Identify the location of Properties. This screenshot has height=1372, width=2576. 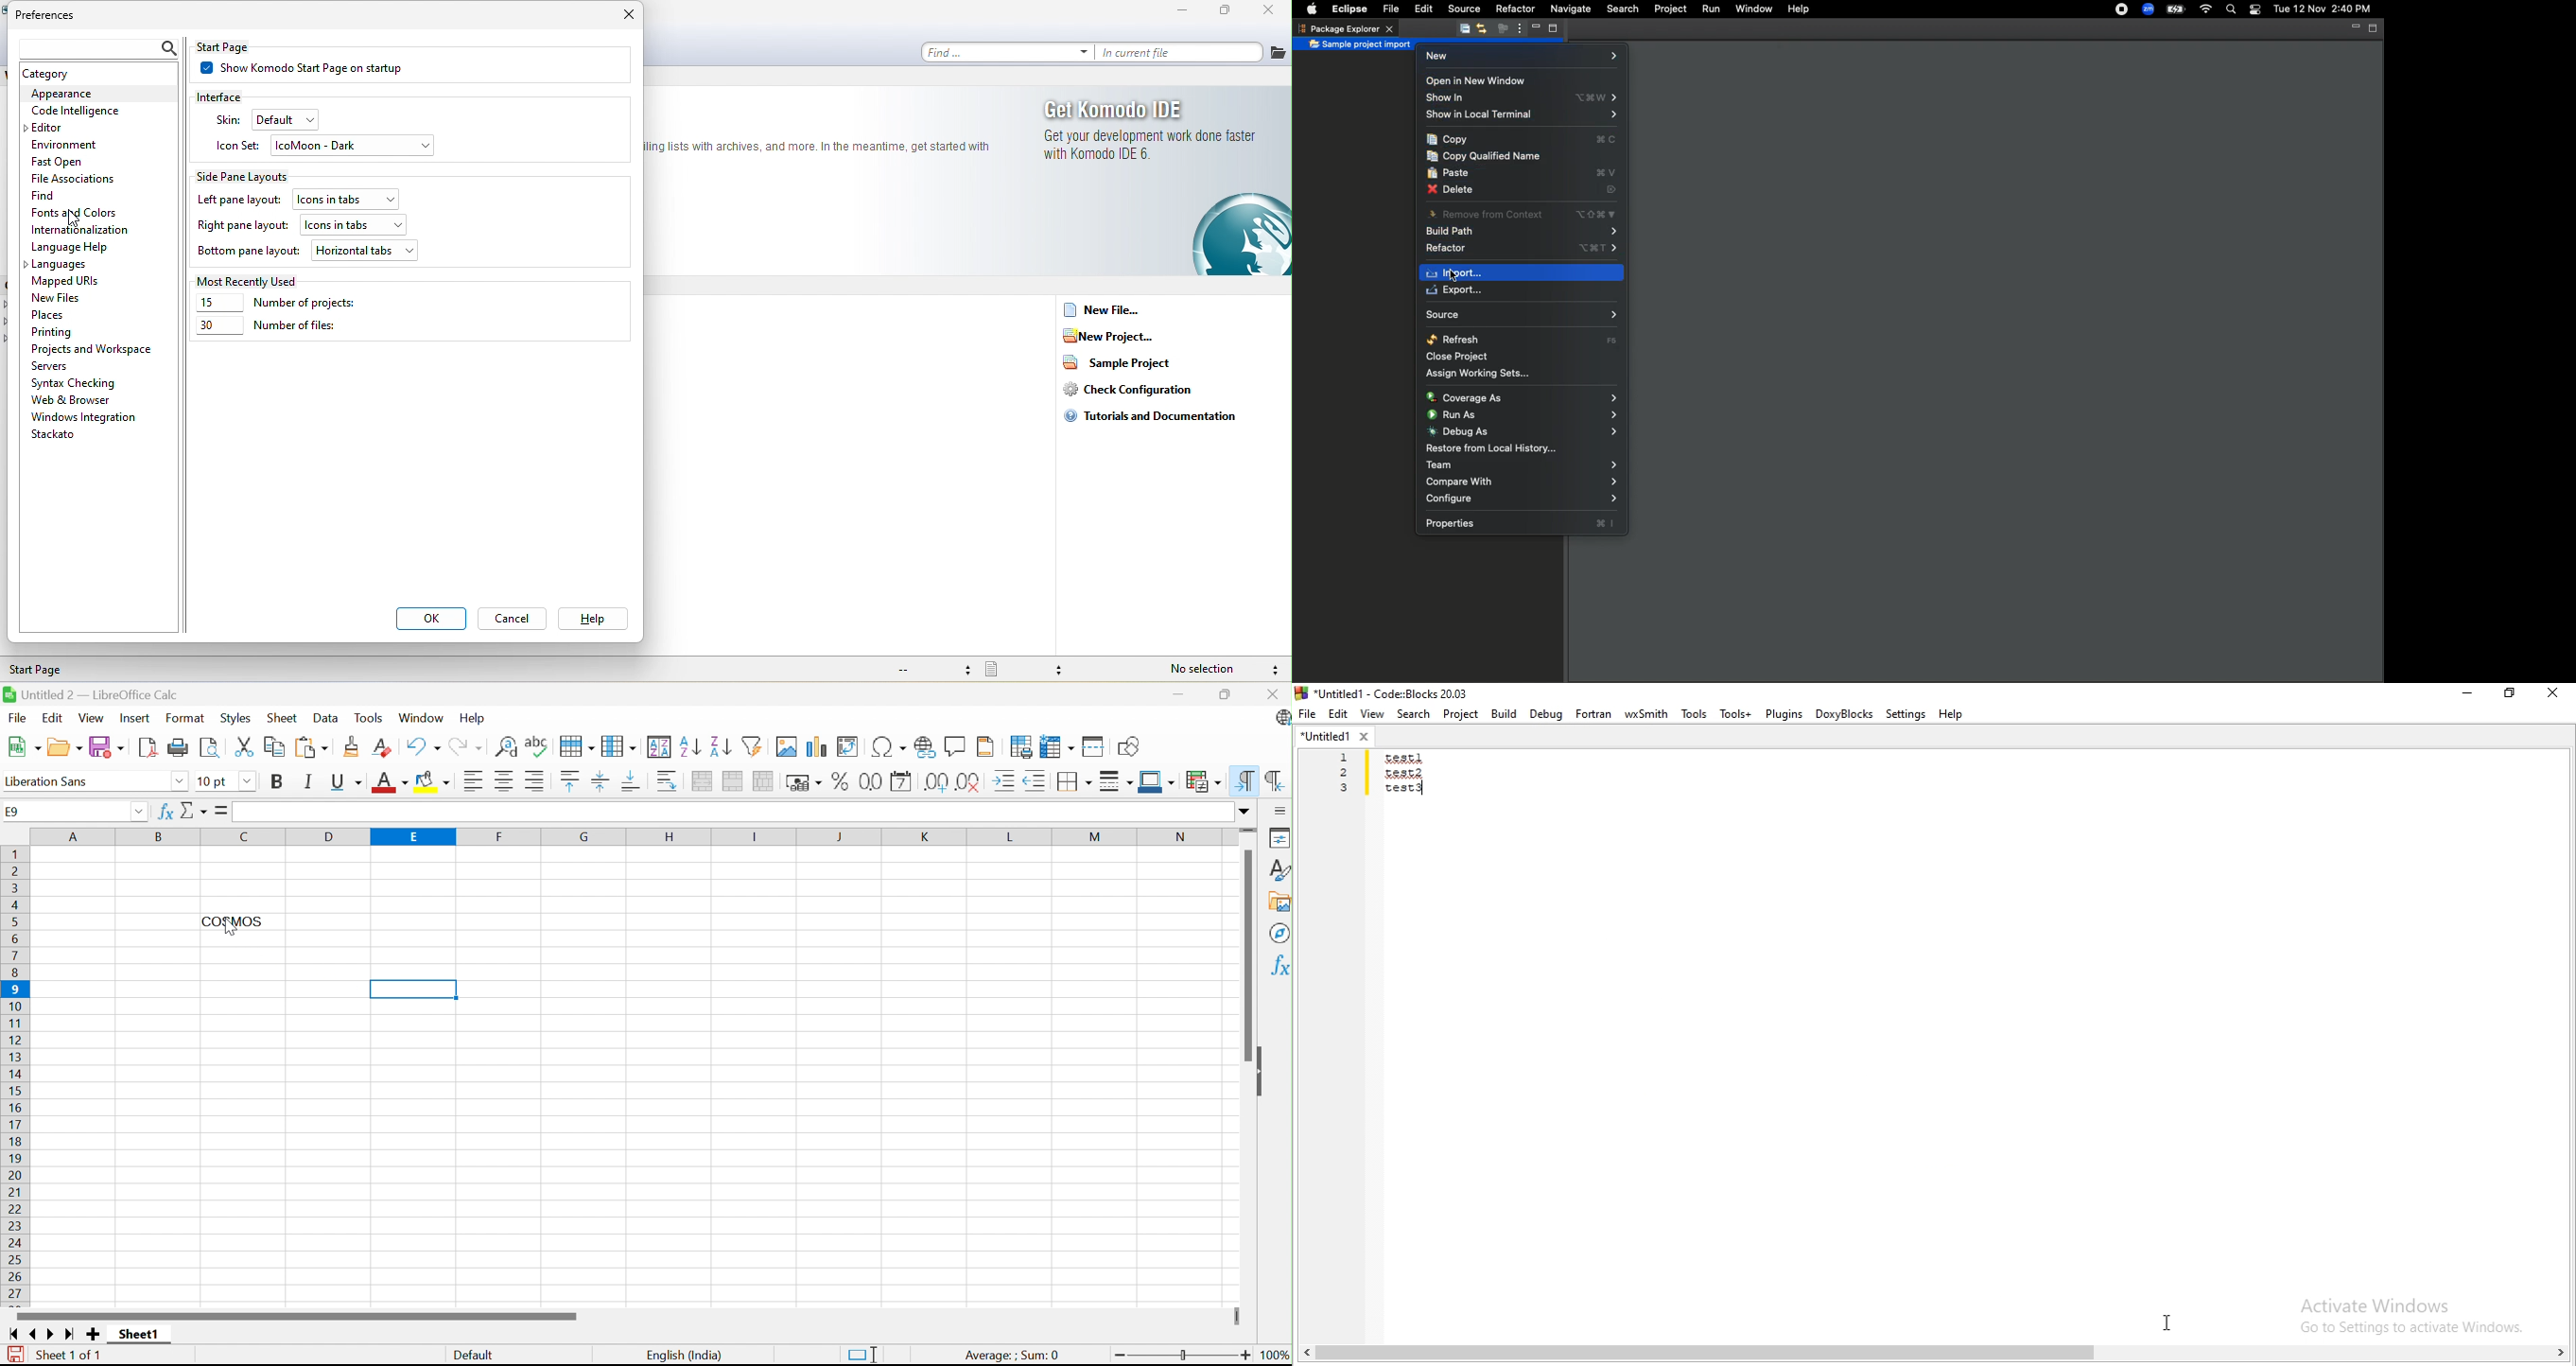
(1280, 836).